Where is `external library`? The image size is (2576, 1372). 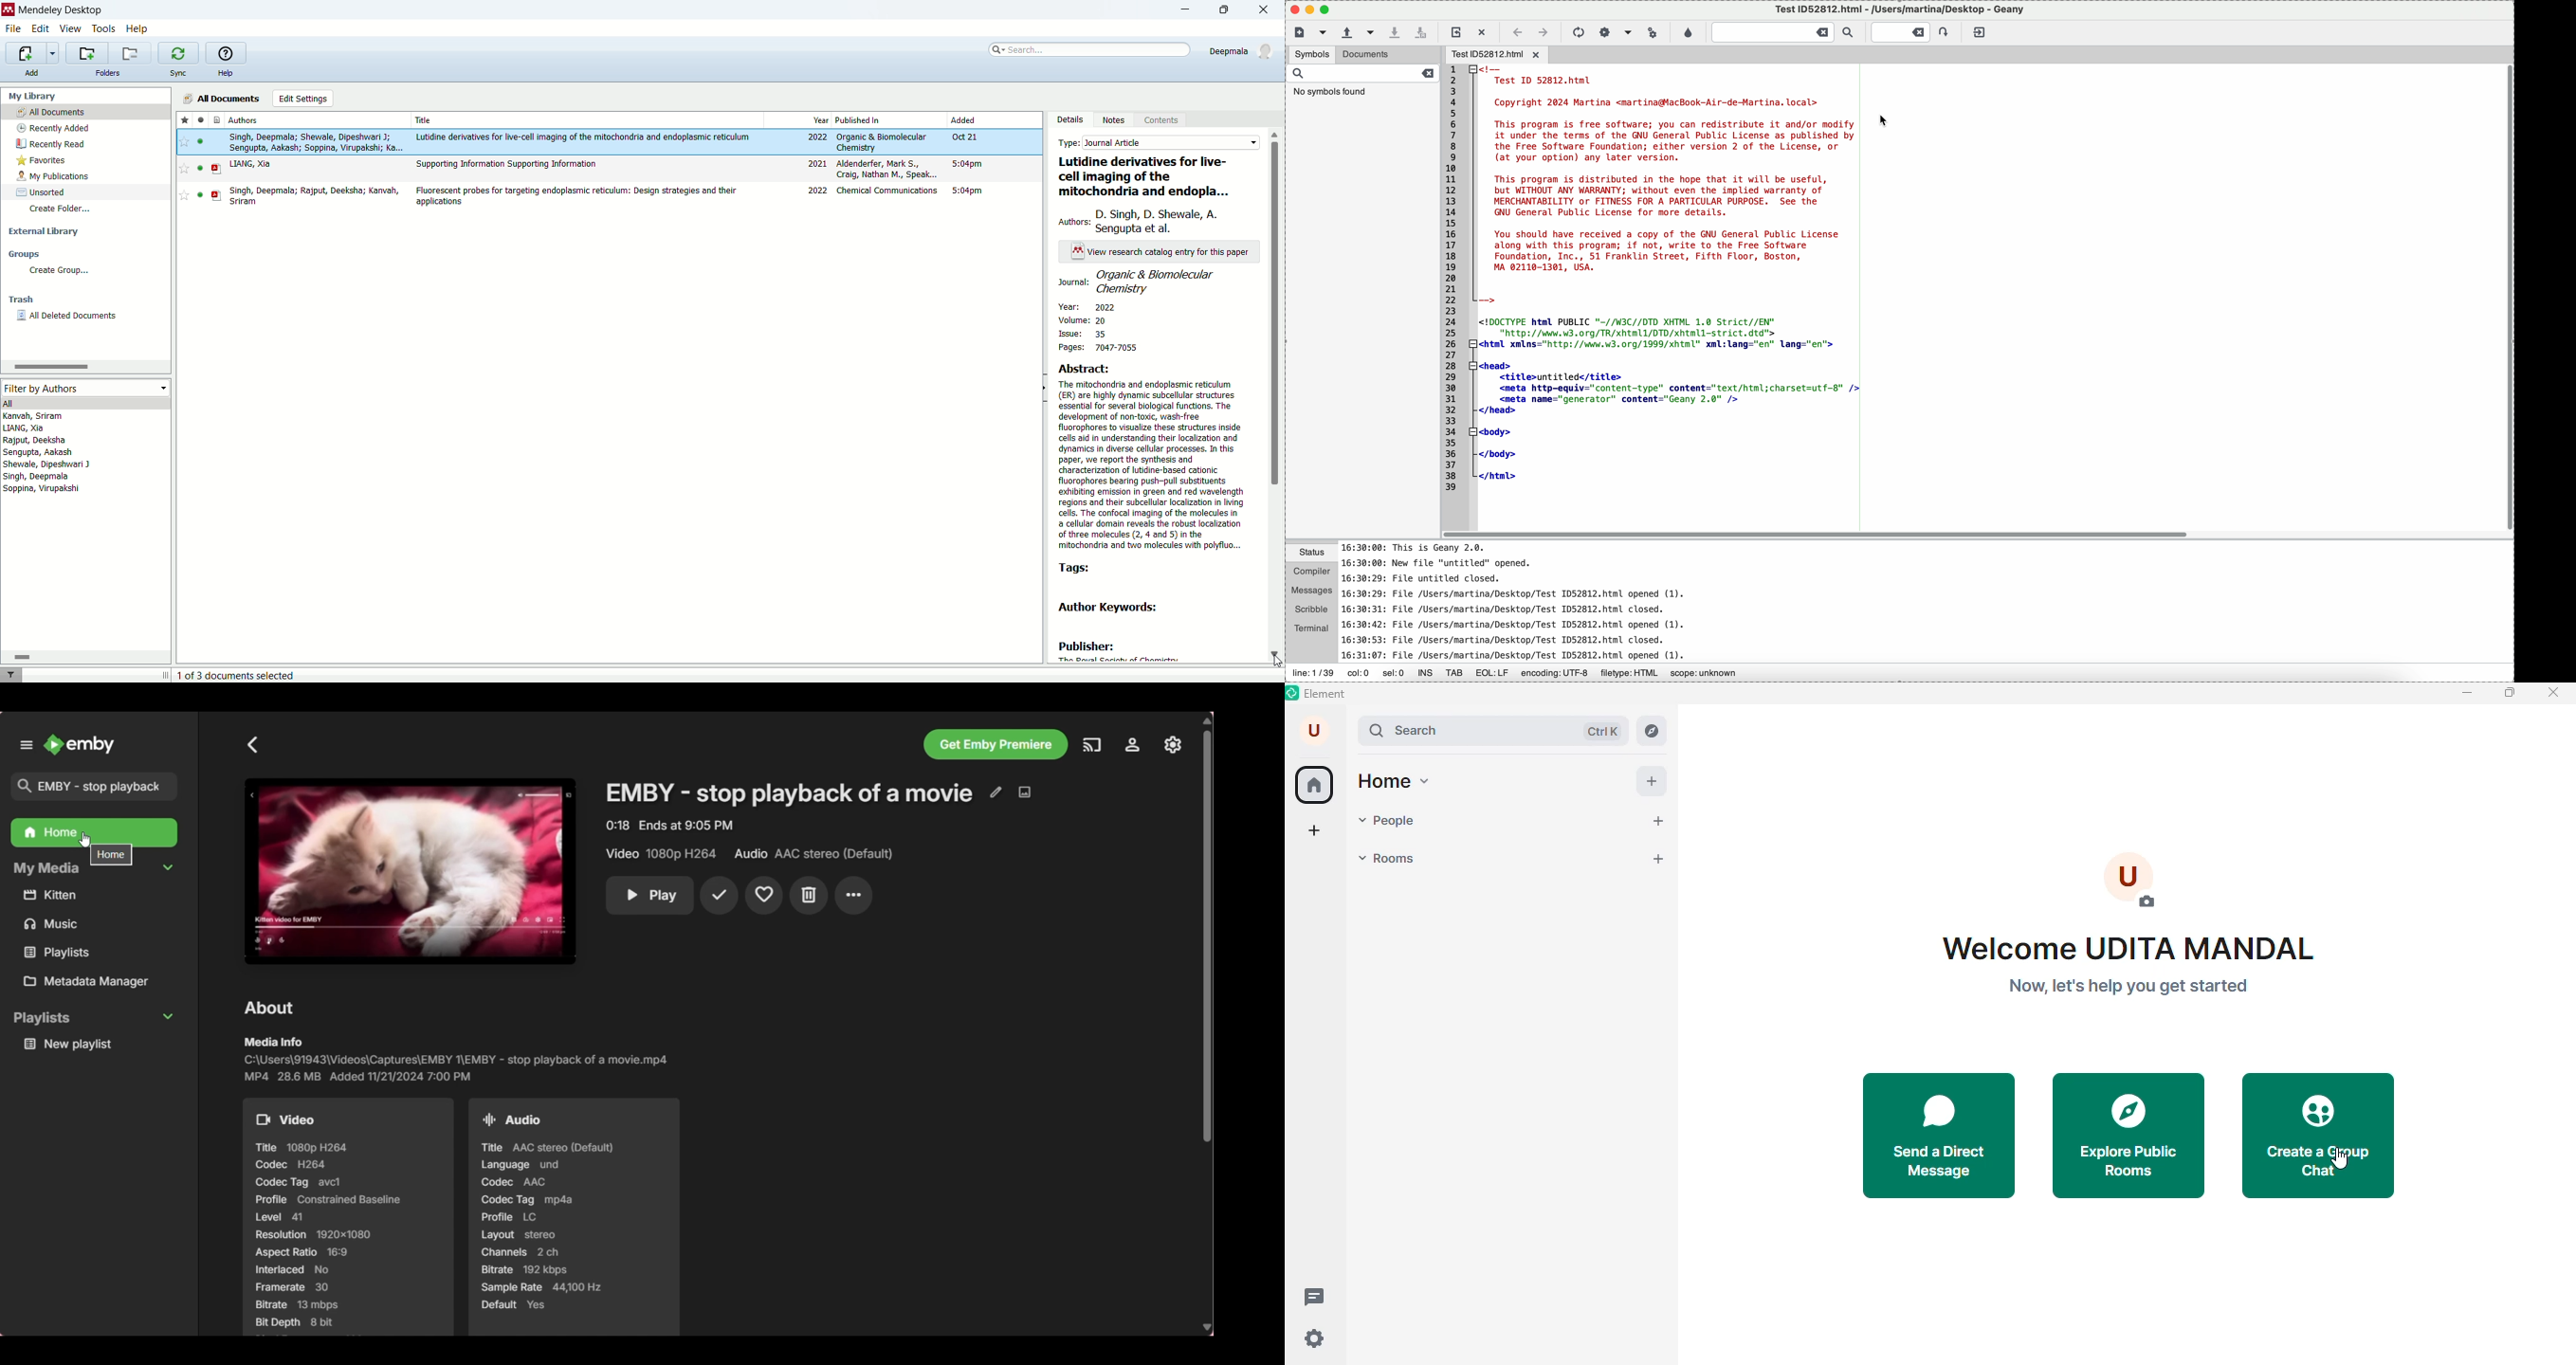 external library is located at coordinates (44, 232).